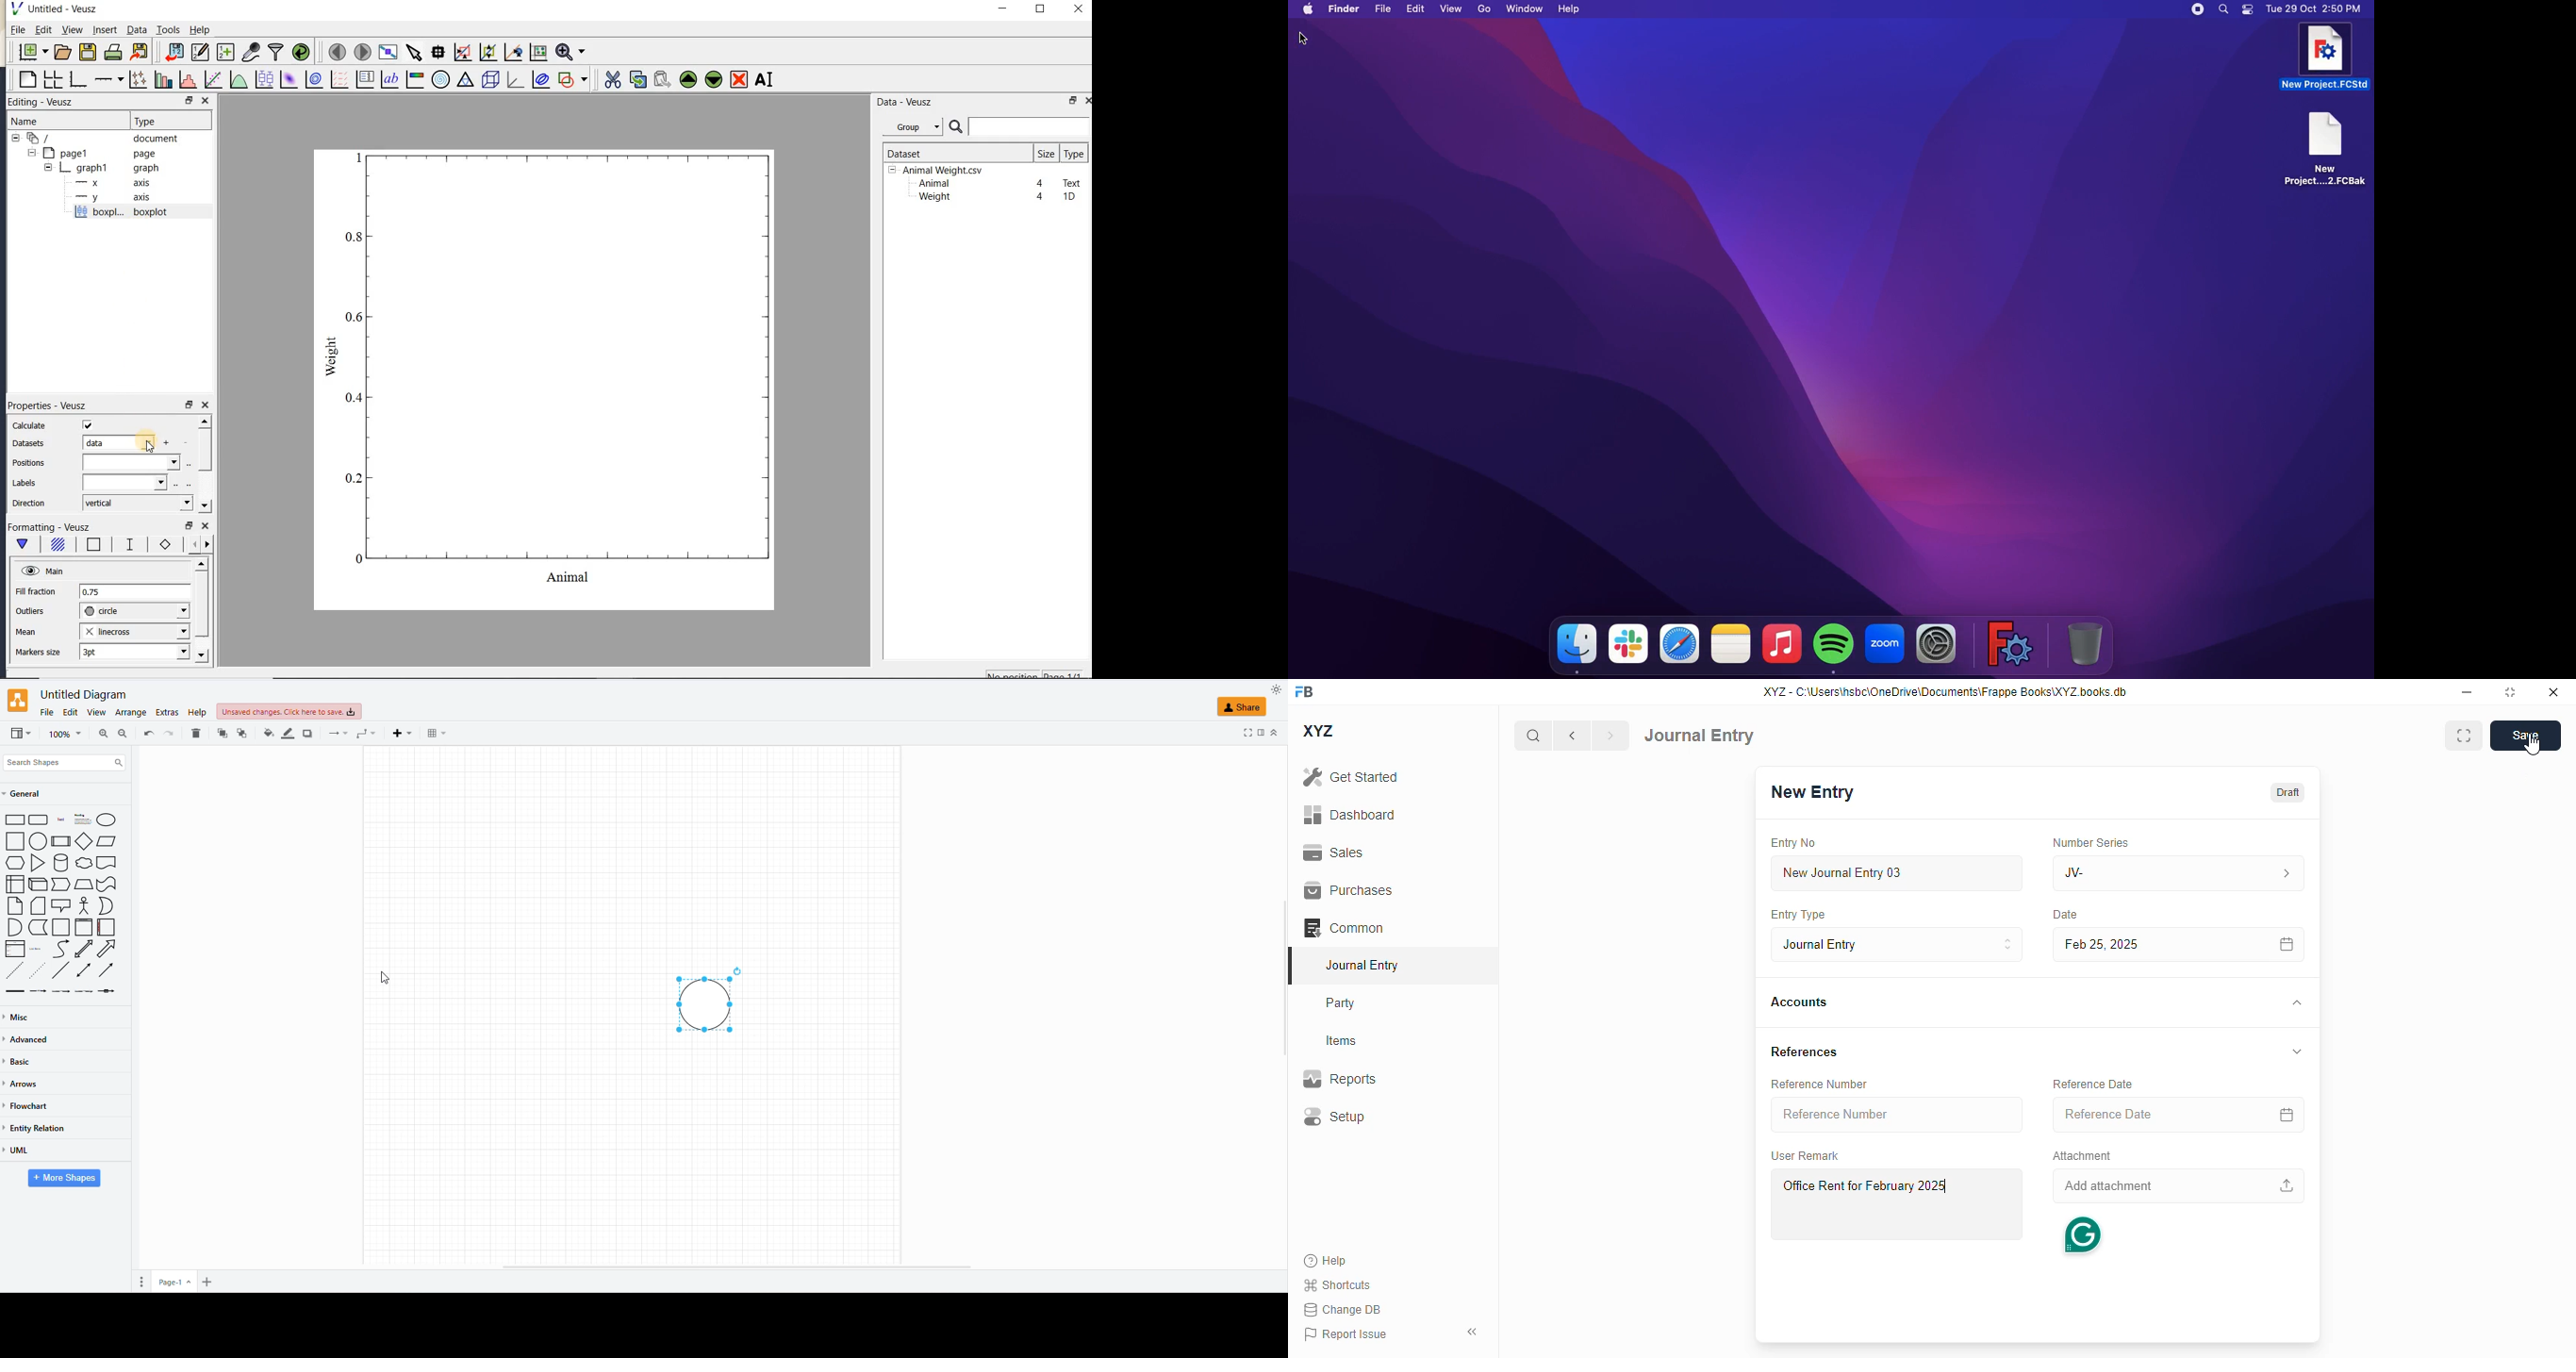  I want to click on , so click(696, 1004).